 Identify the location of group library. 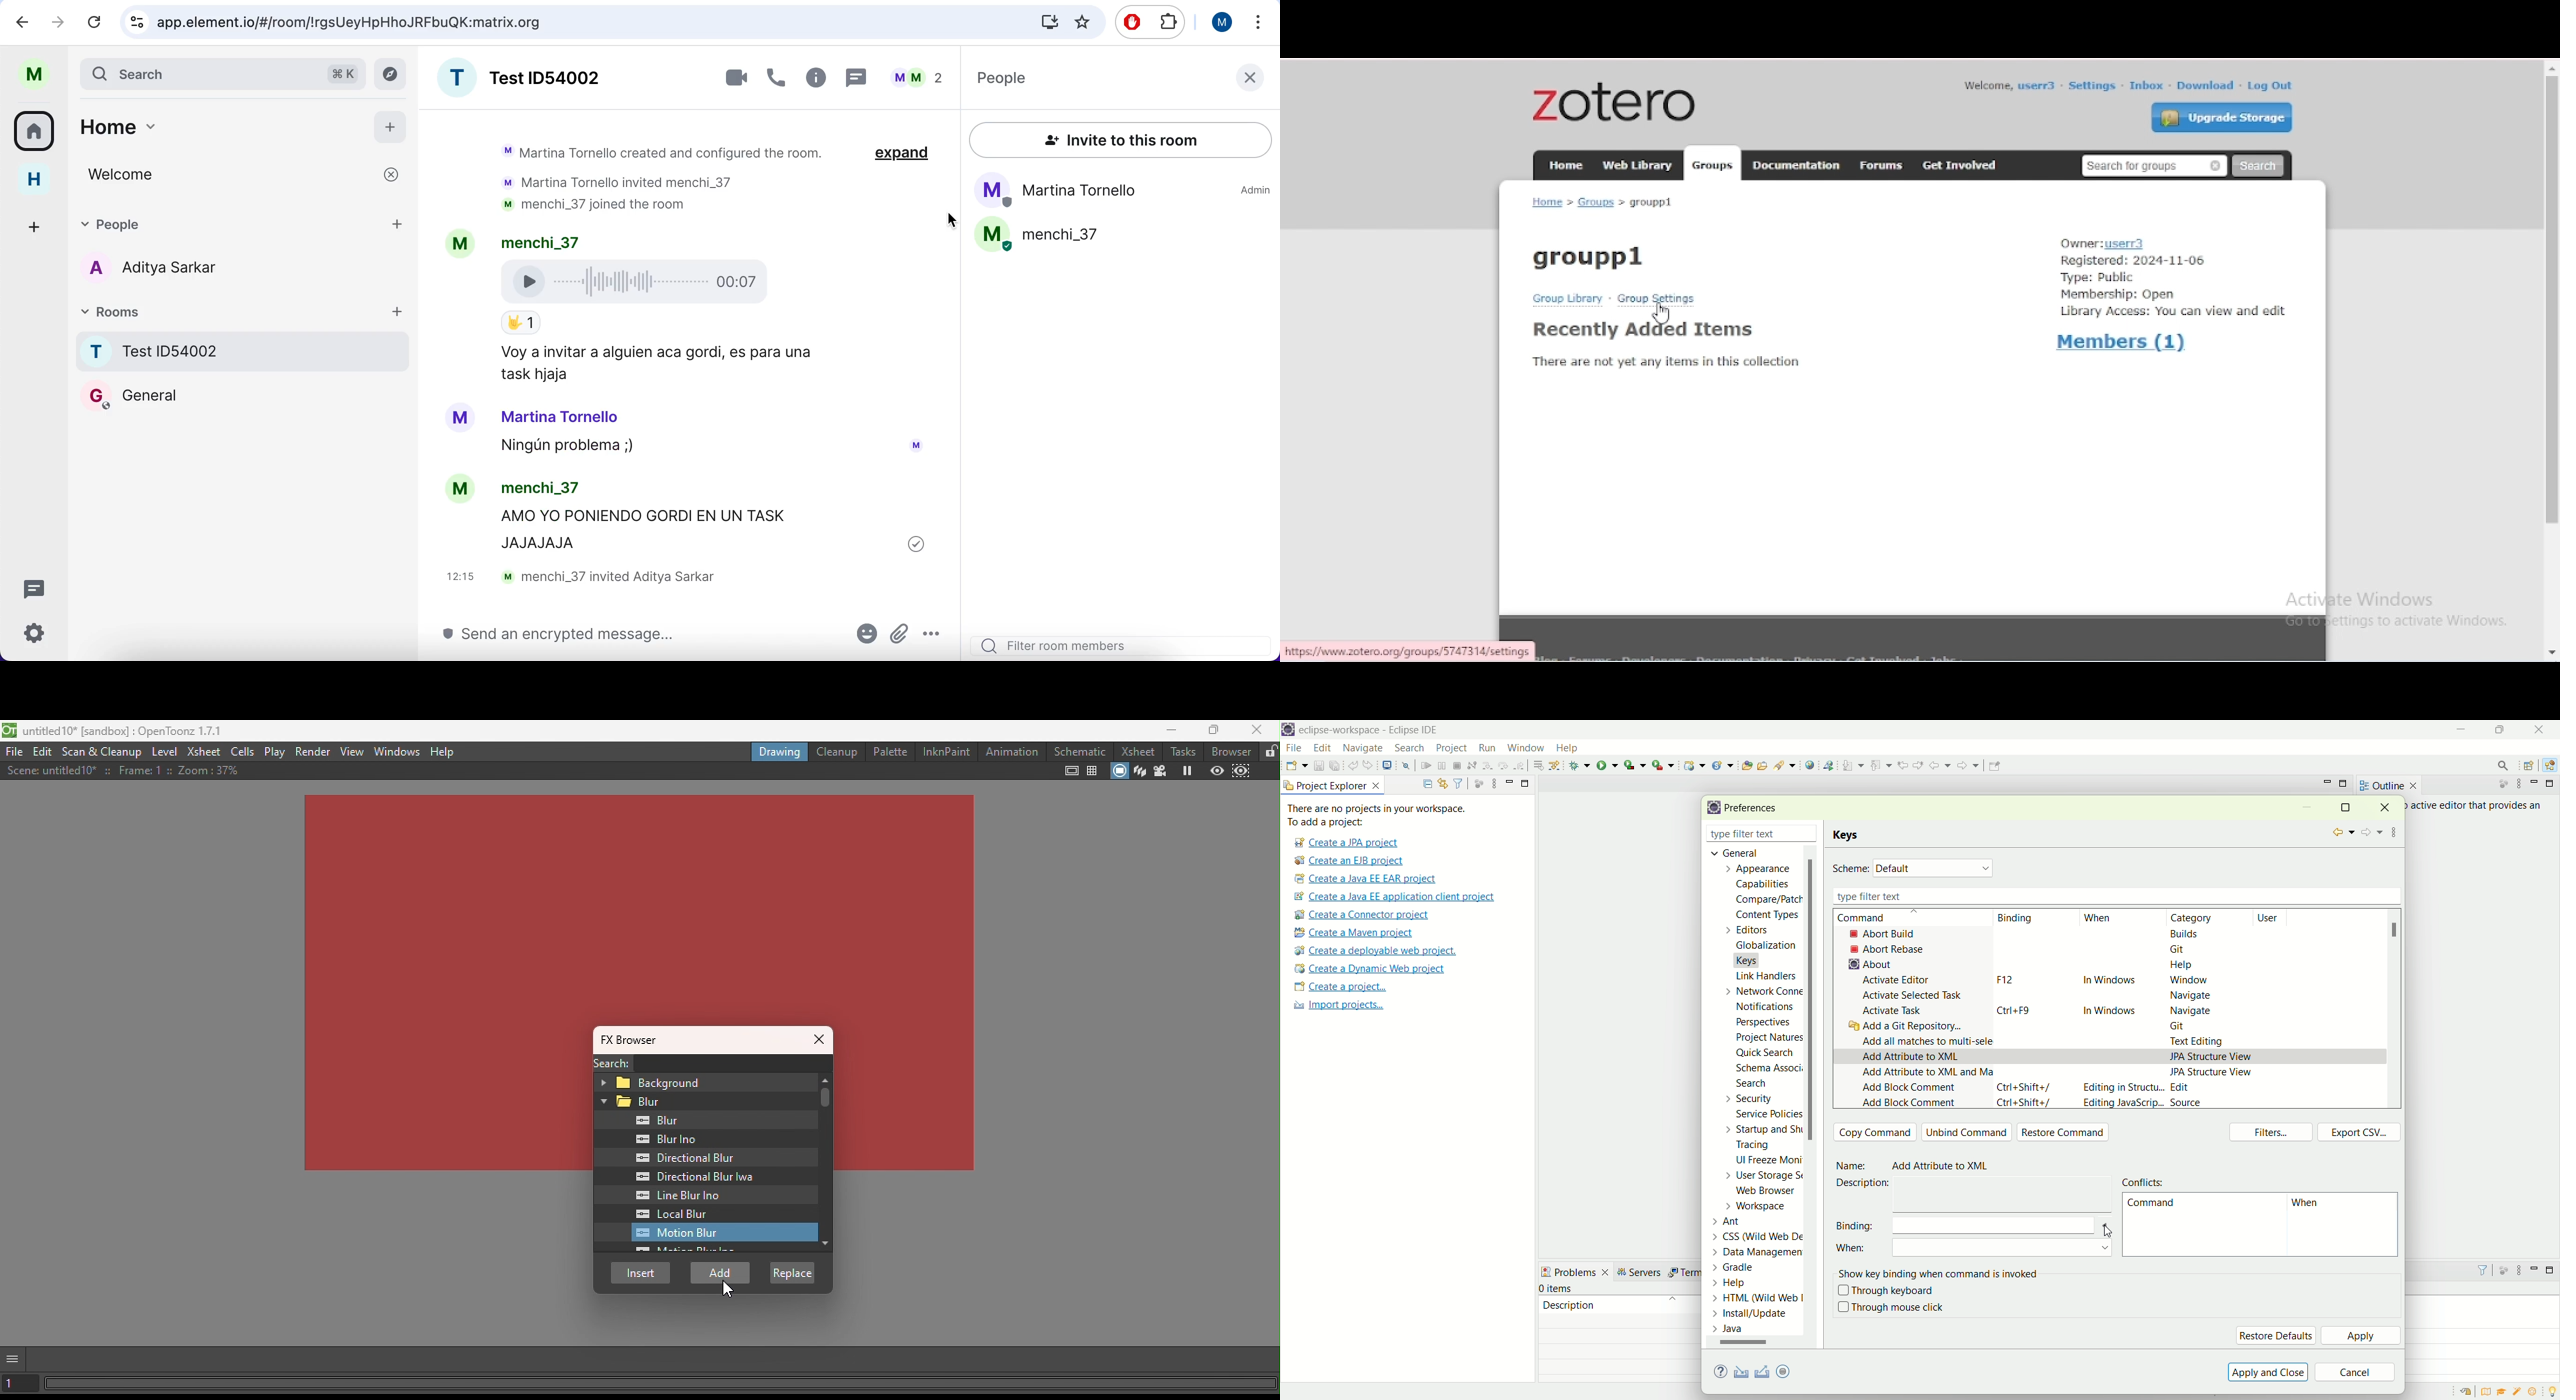
(1567, 298).